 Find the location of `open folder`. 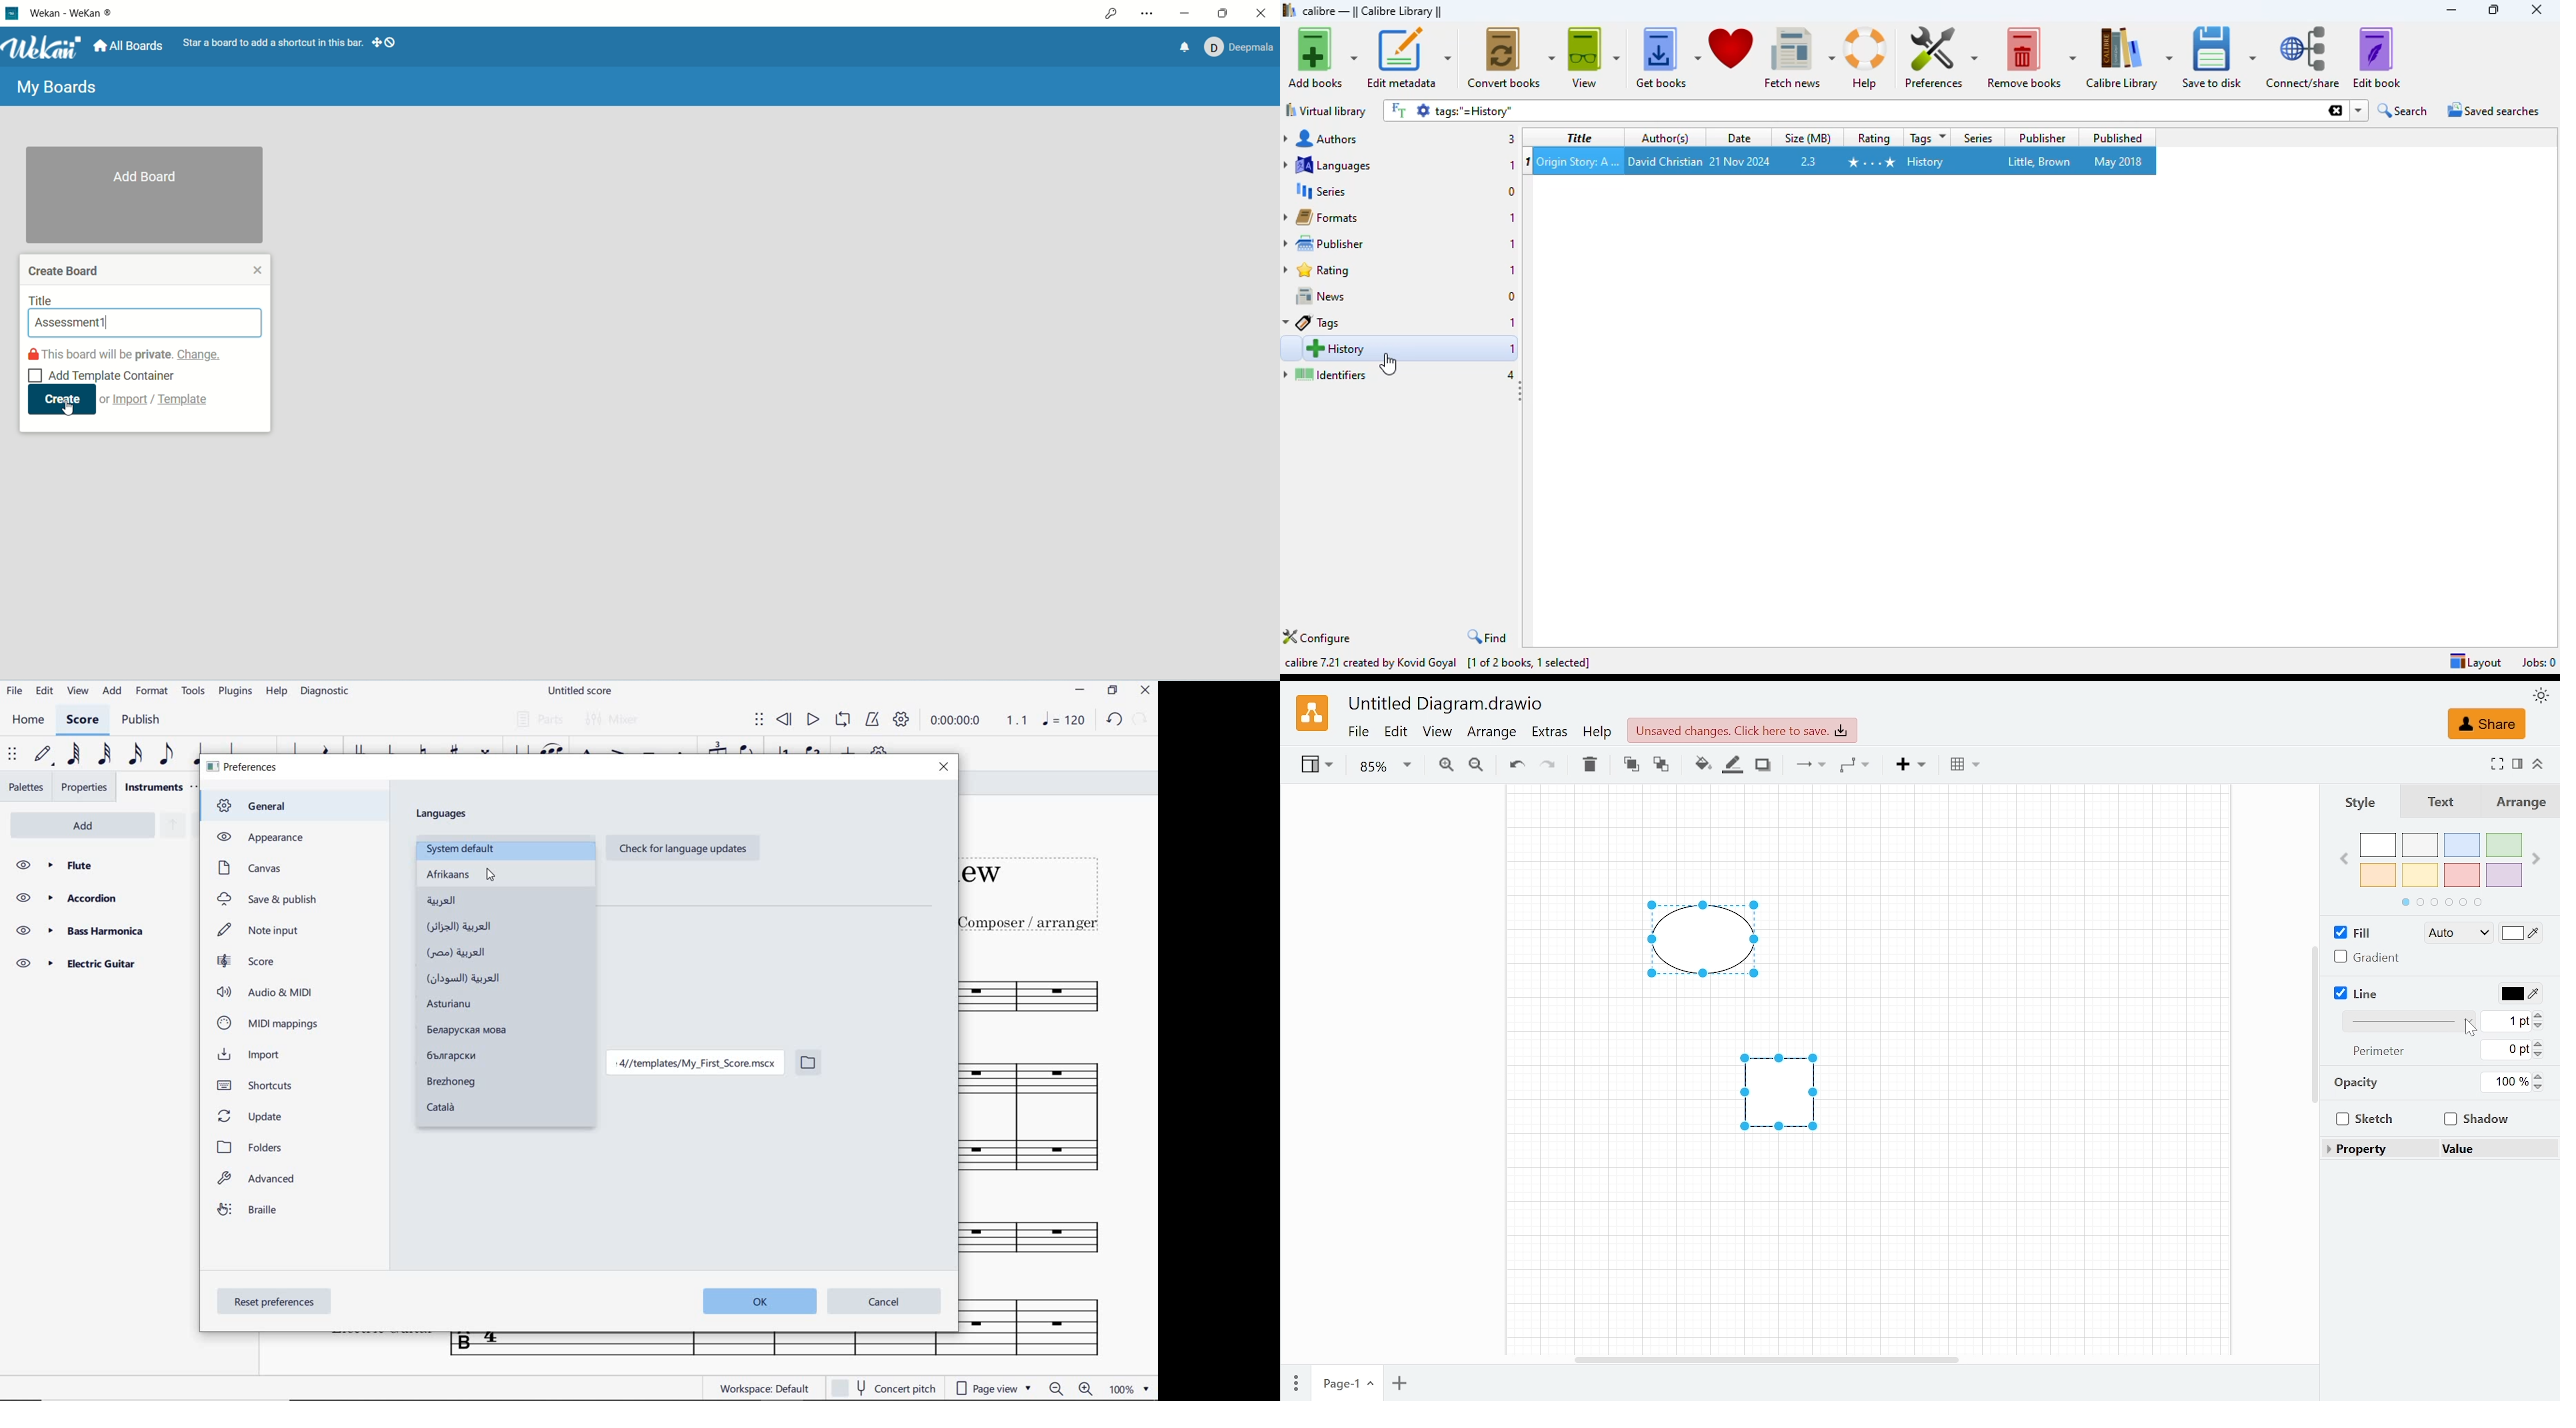

open folder is located at coordinates (808, 1064).